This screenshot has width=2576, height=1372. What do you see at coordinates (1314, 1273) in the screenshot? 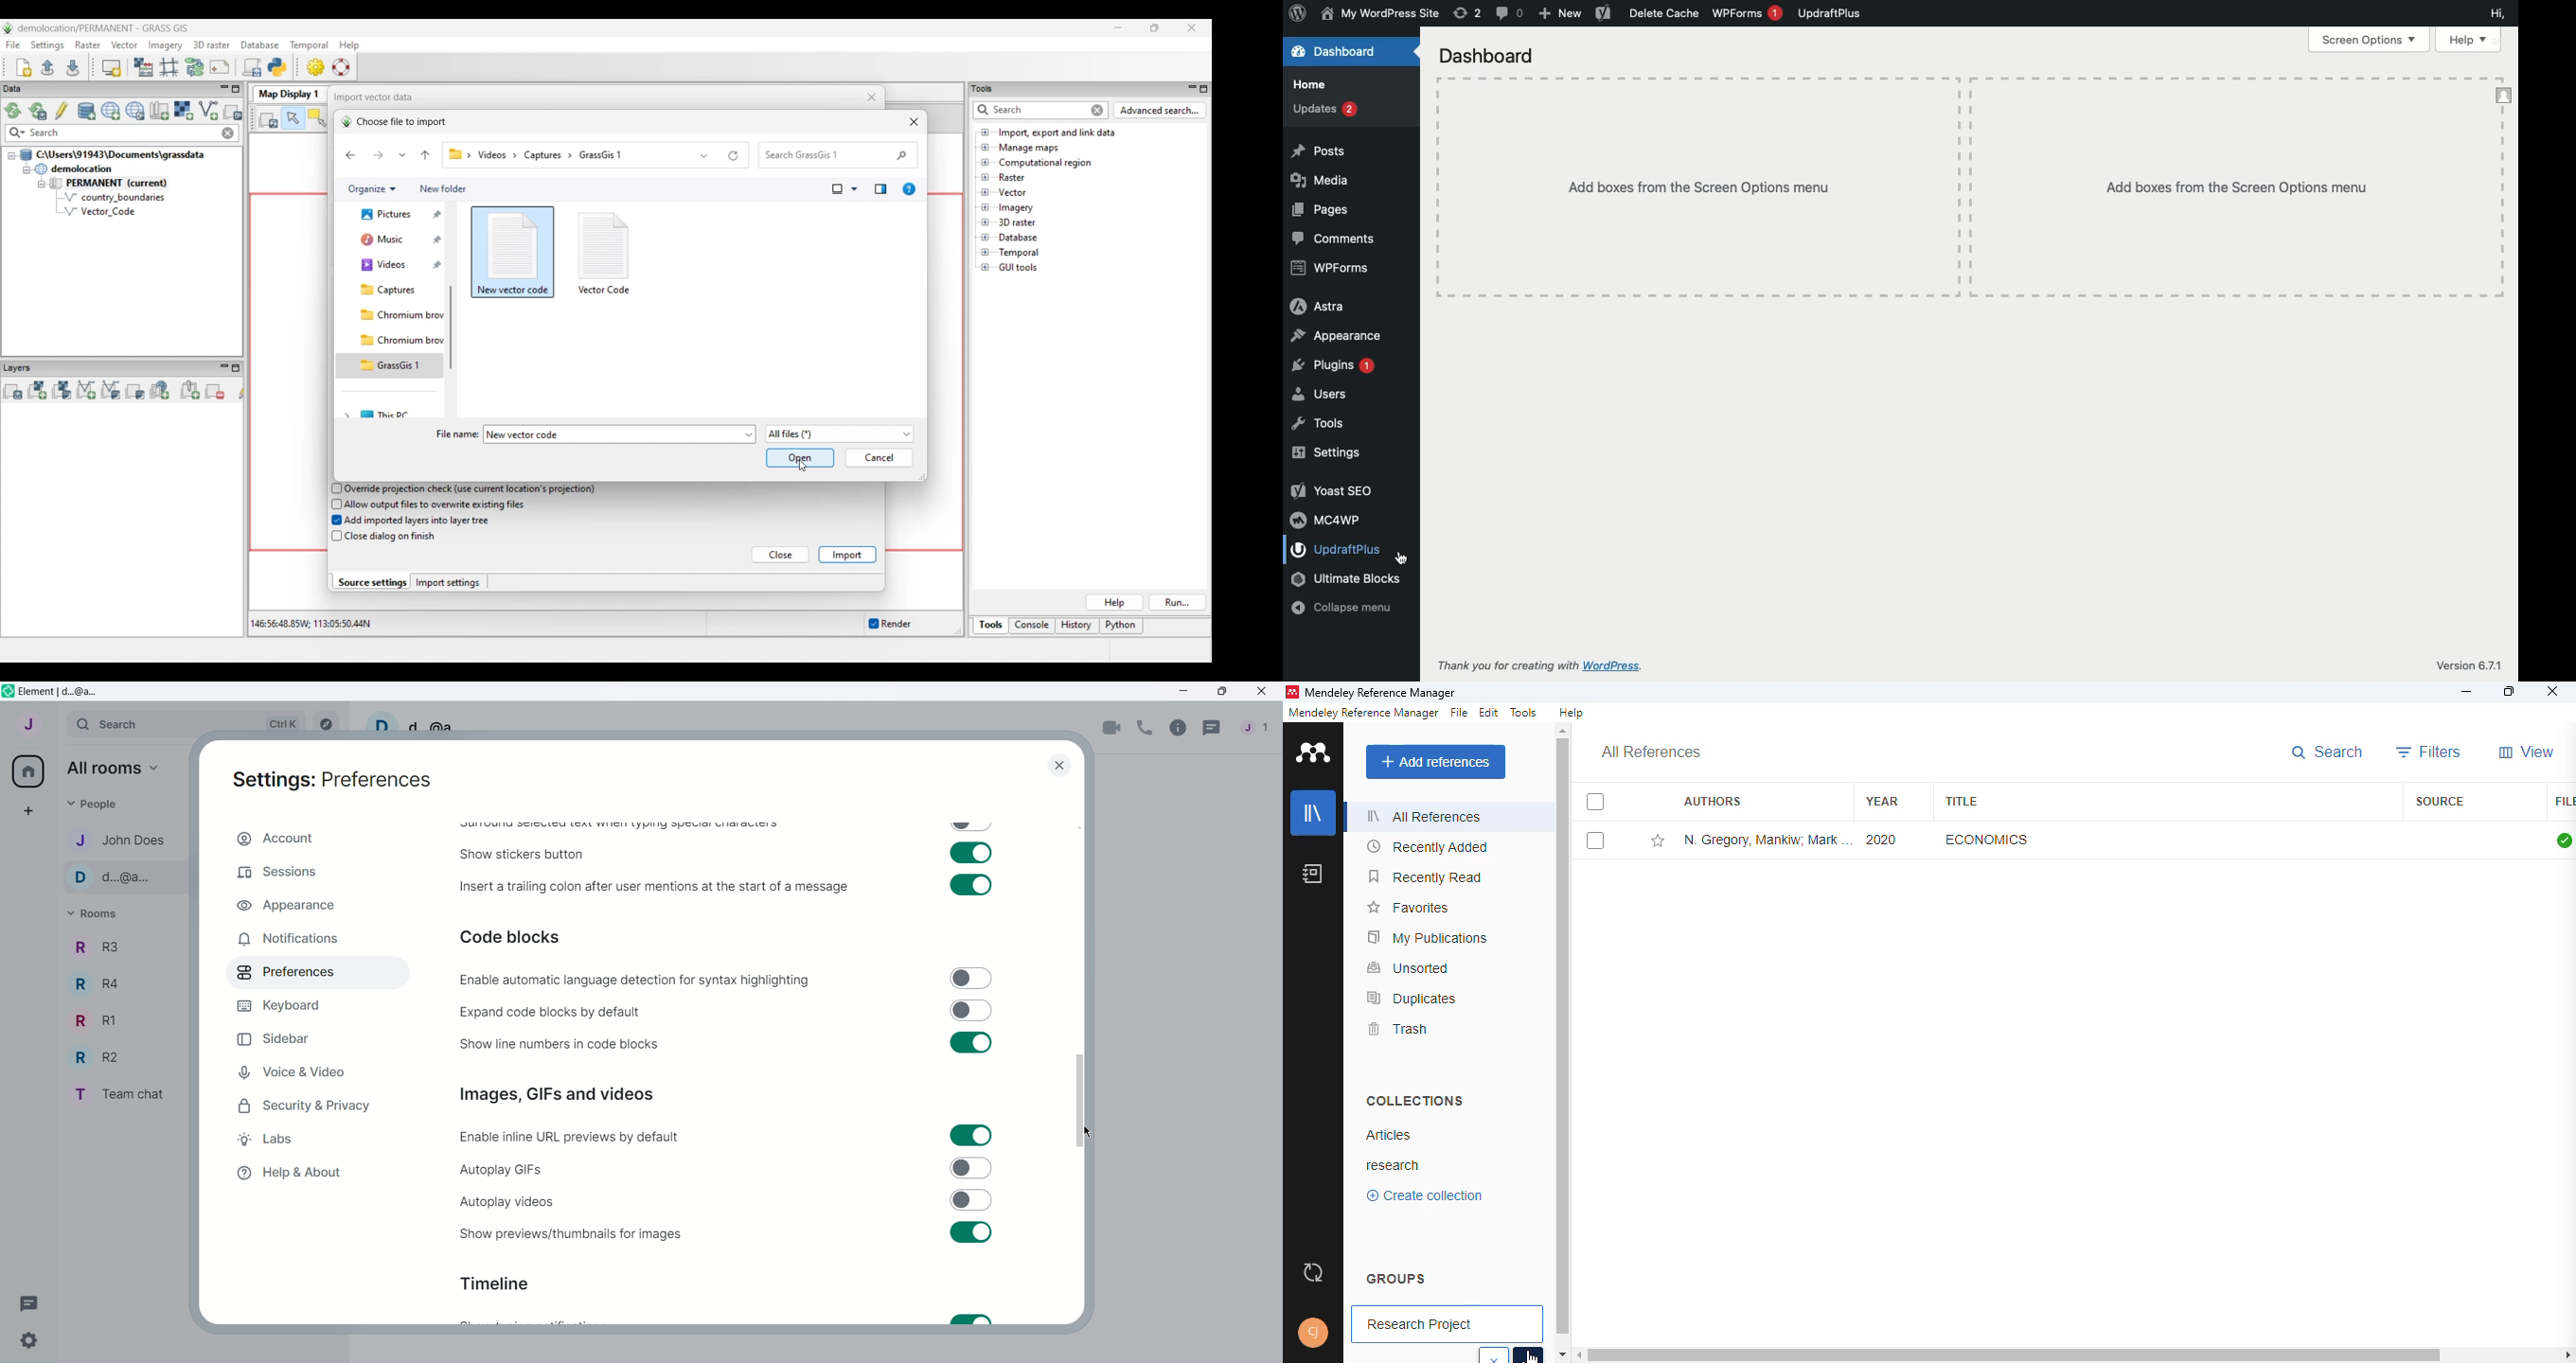
I see `sync` at bounding box center [1314, 1273].